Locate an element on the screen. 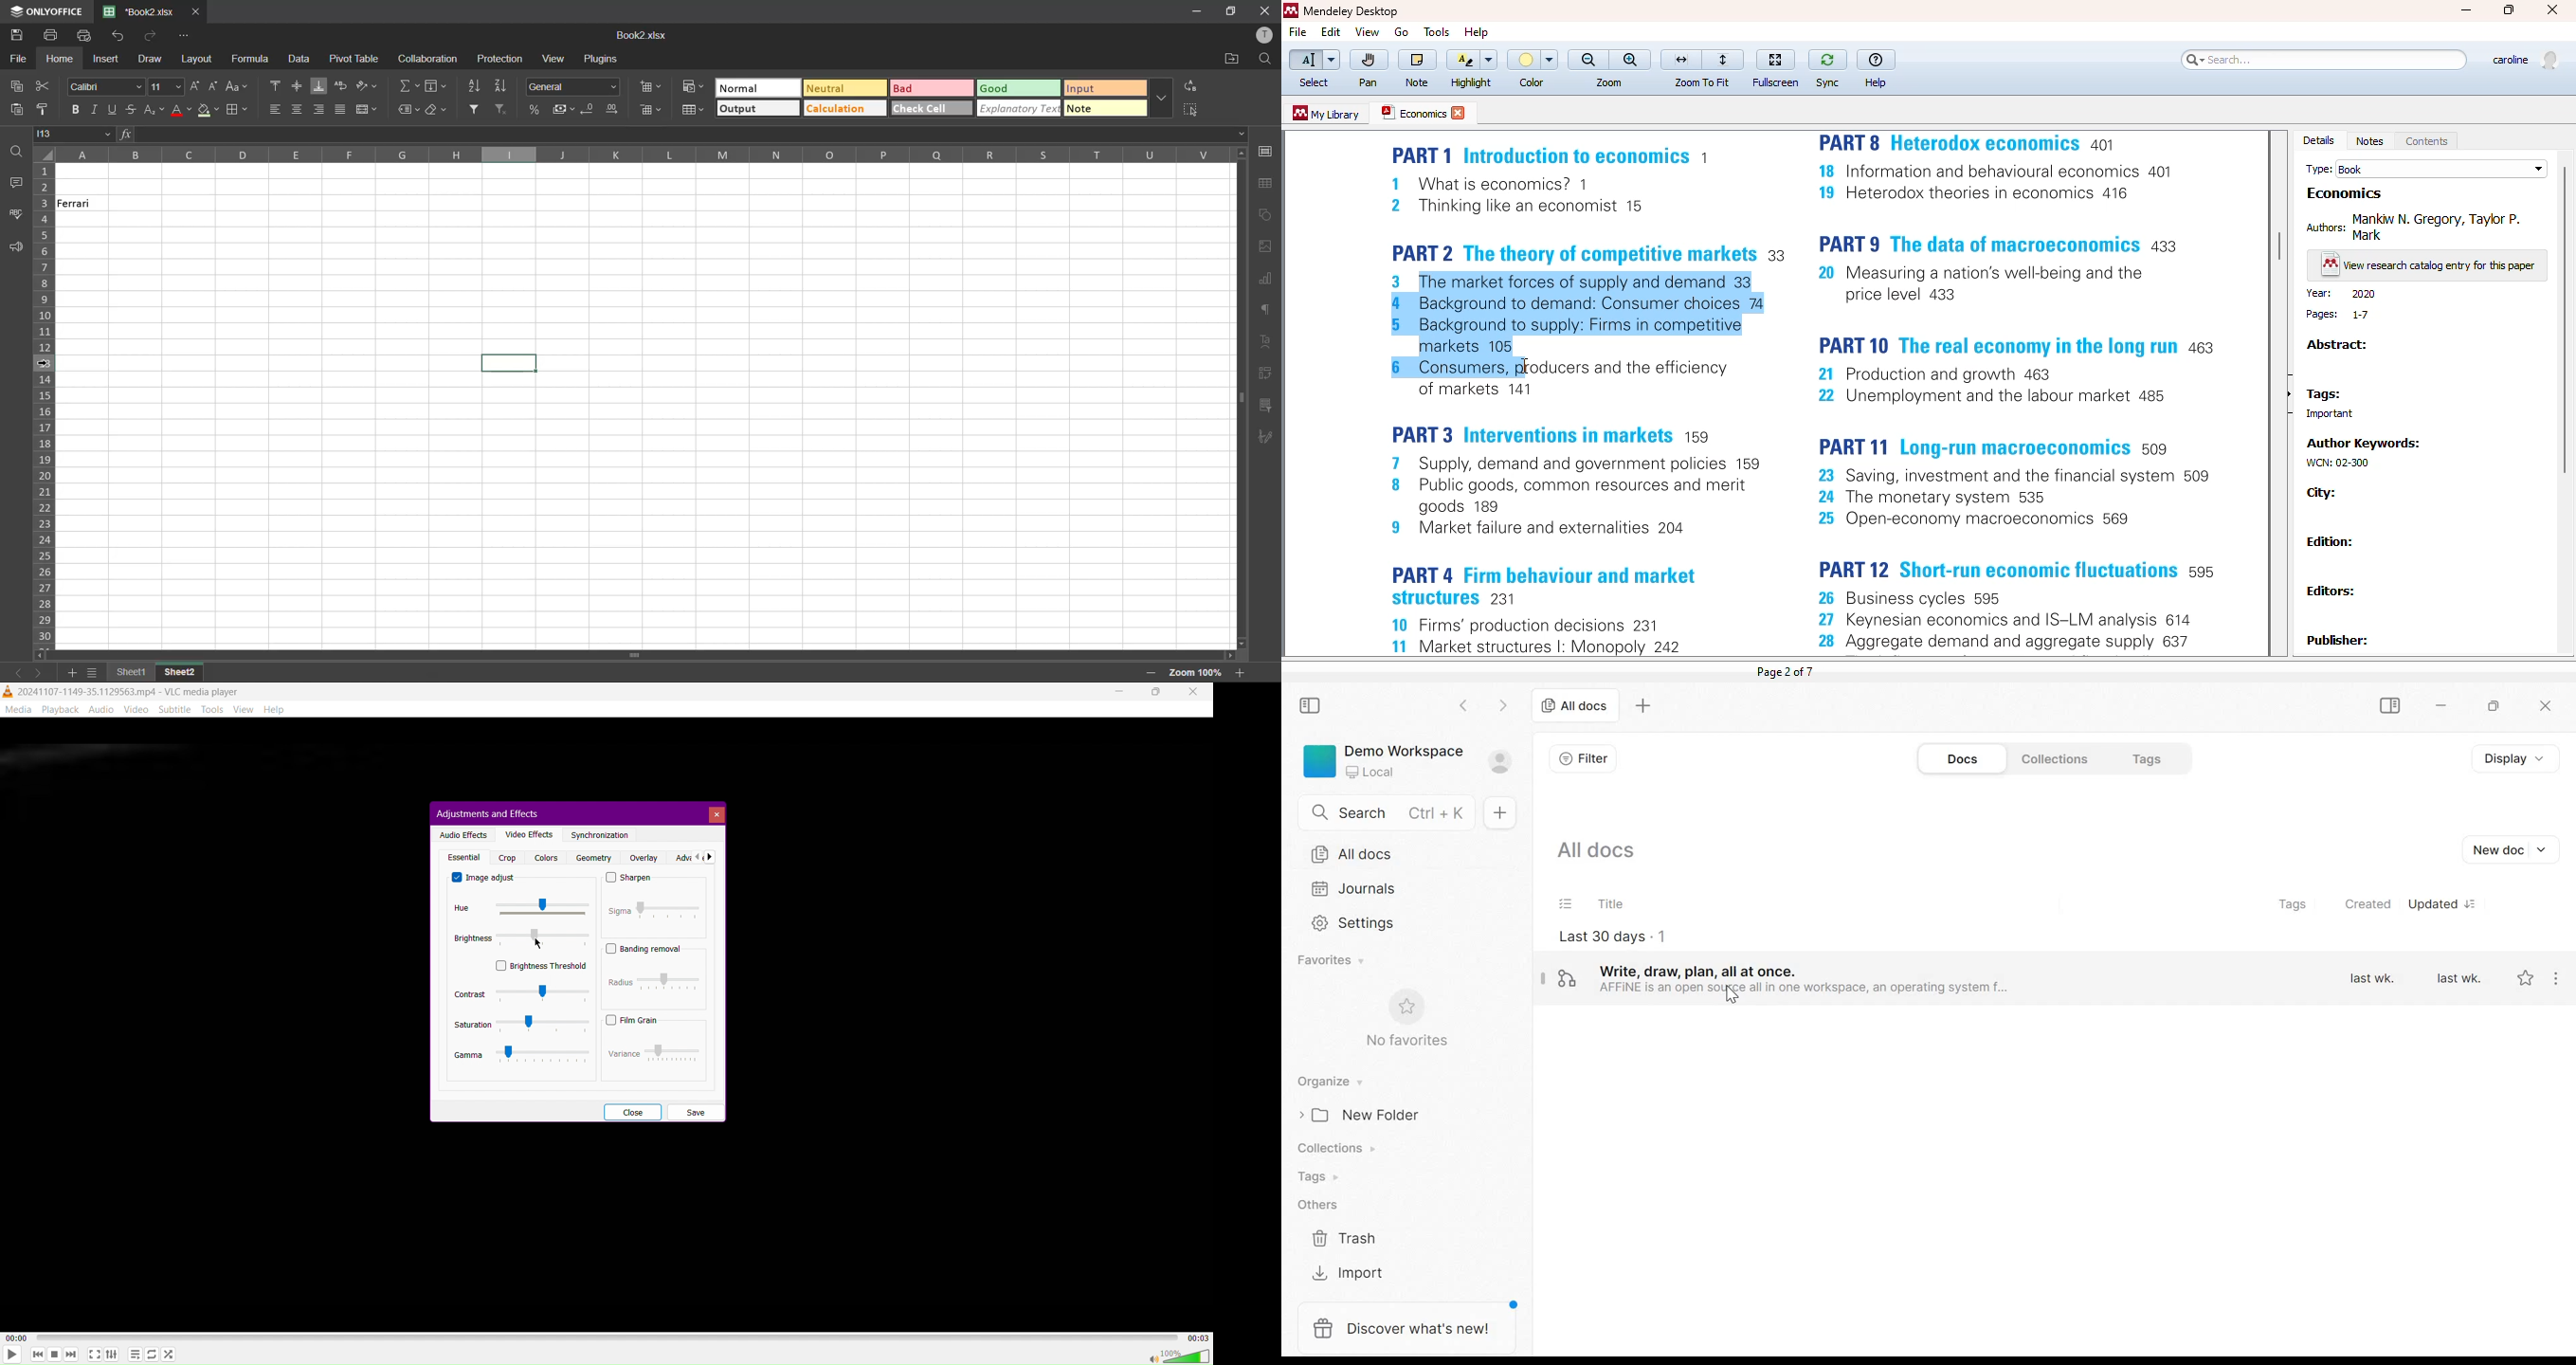 The width and height of the screenshot is (2576, 1372). named ranges is located at coordinates (409, 109).